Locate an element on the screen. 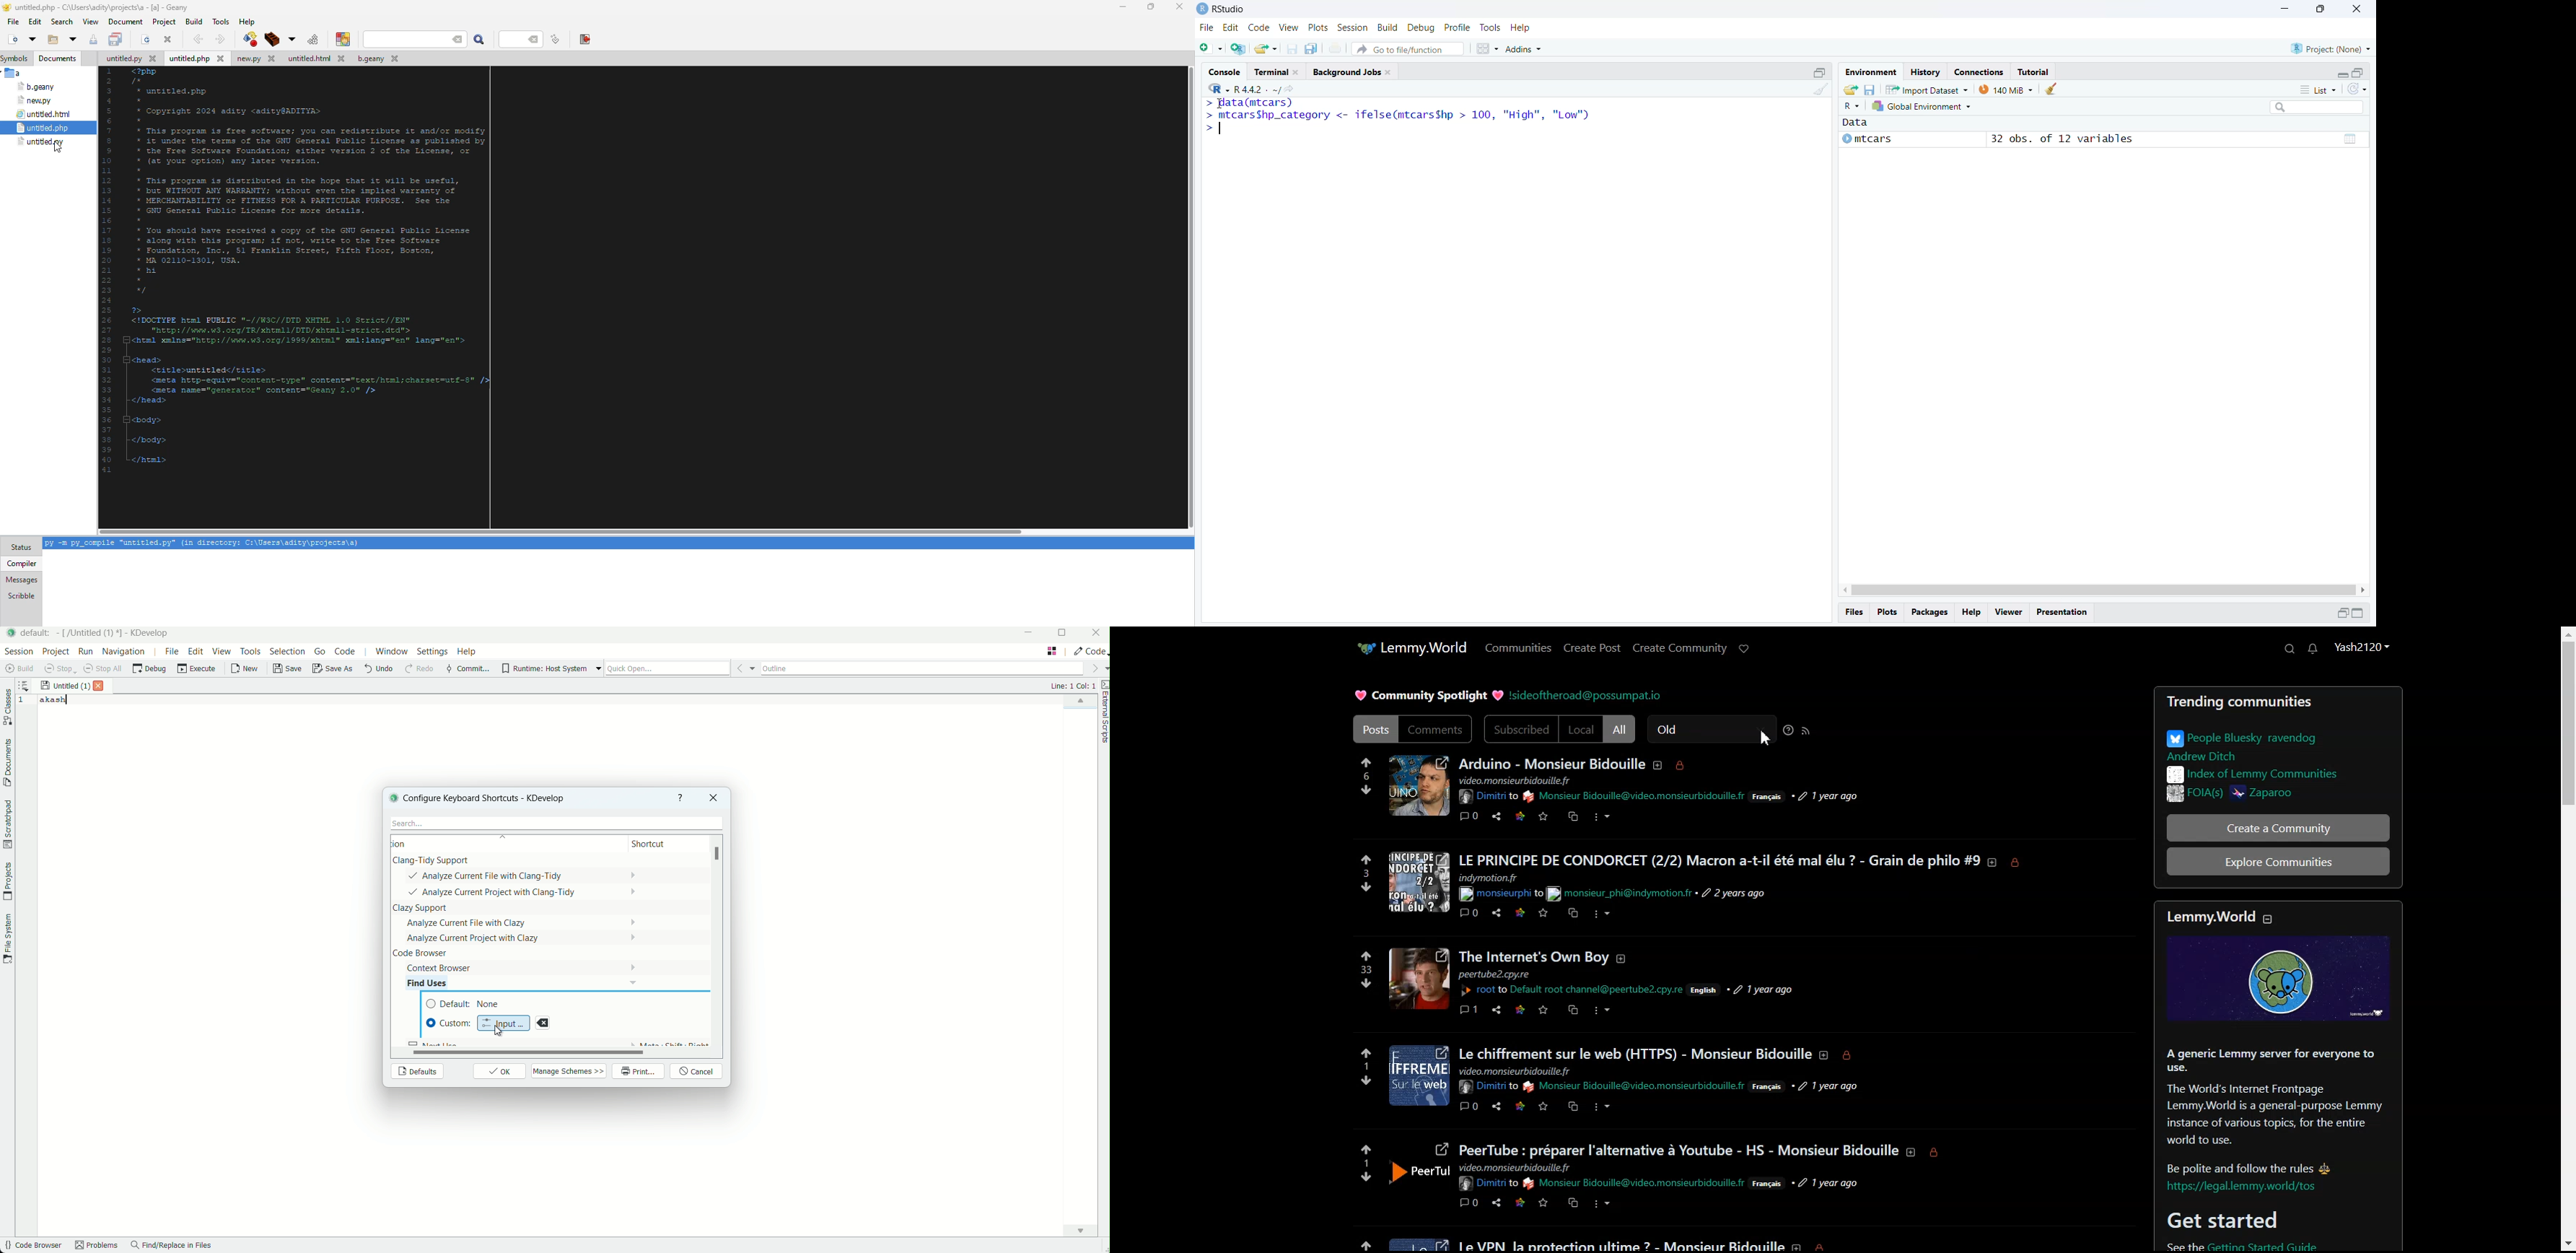 Image resolution: width=2576 pixels, height=1260 pixels. share is located at coordinates (1498, 913).